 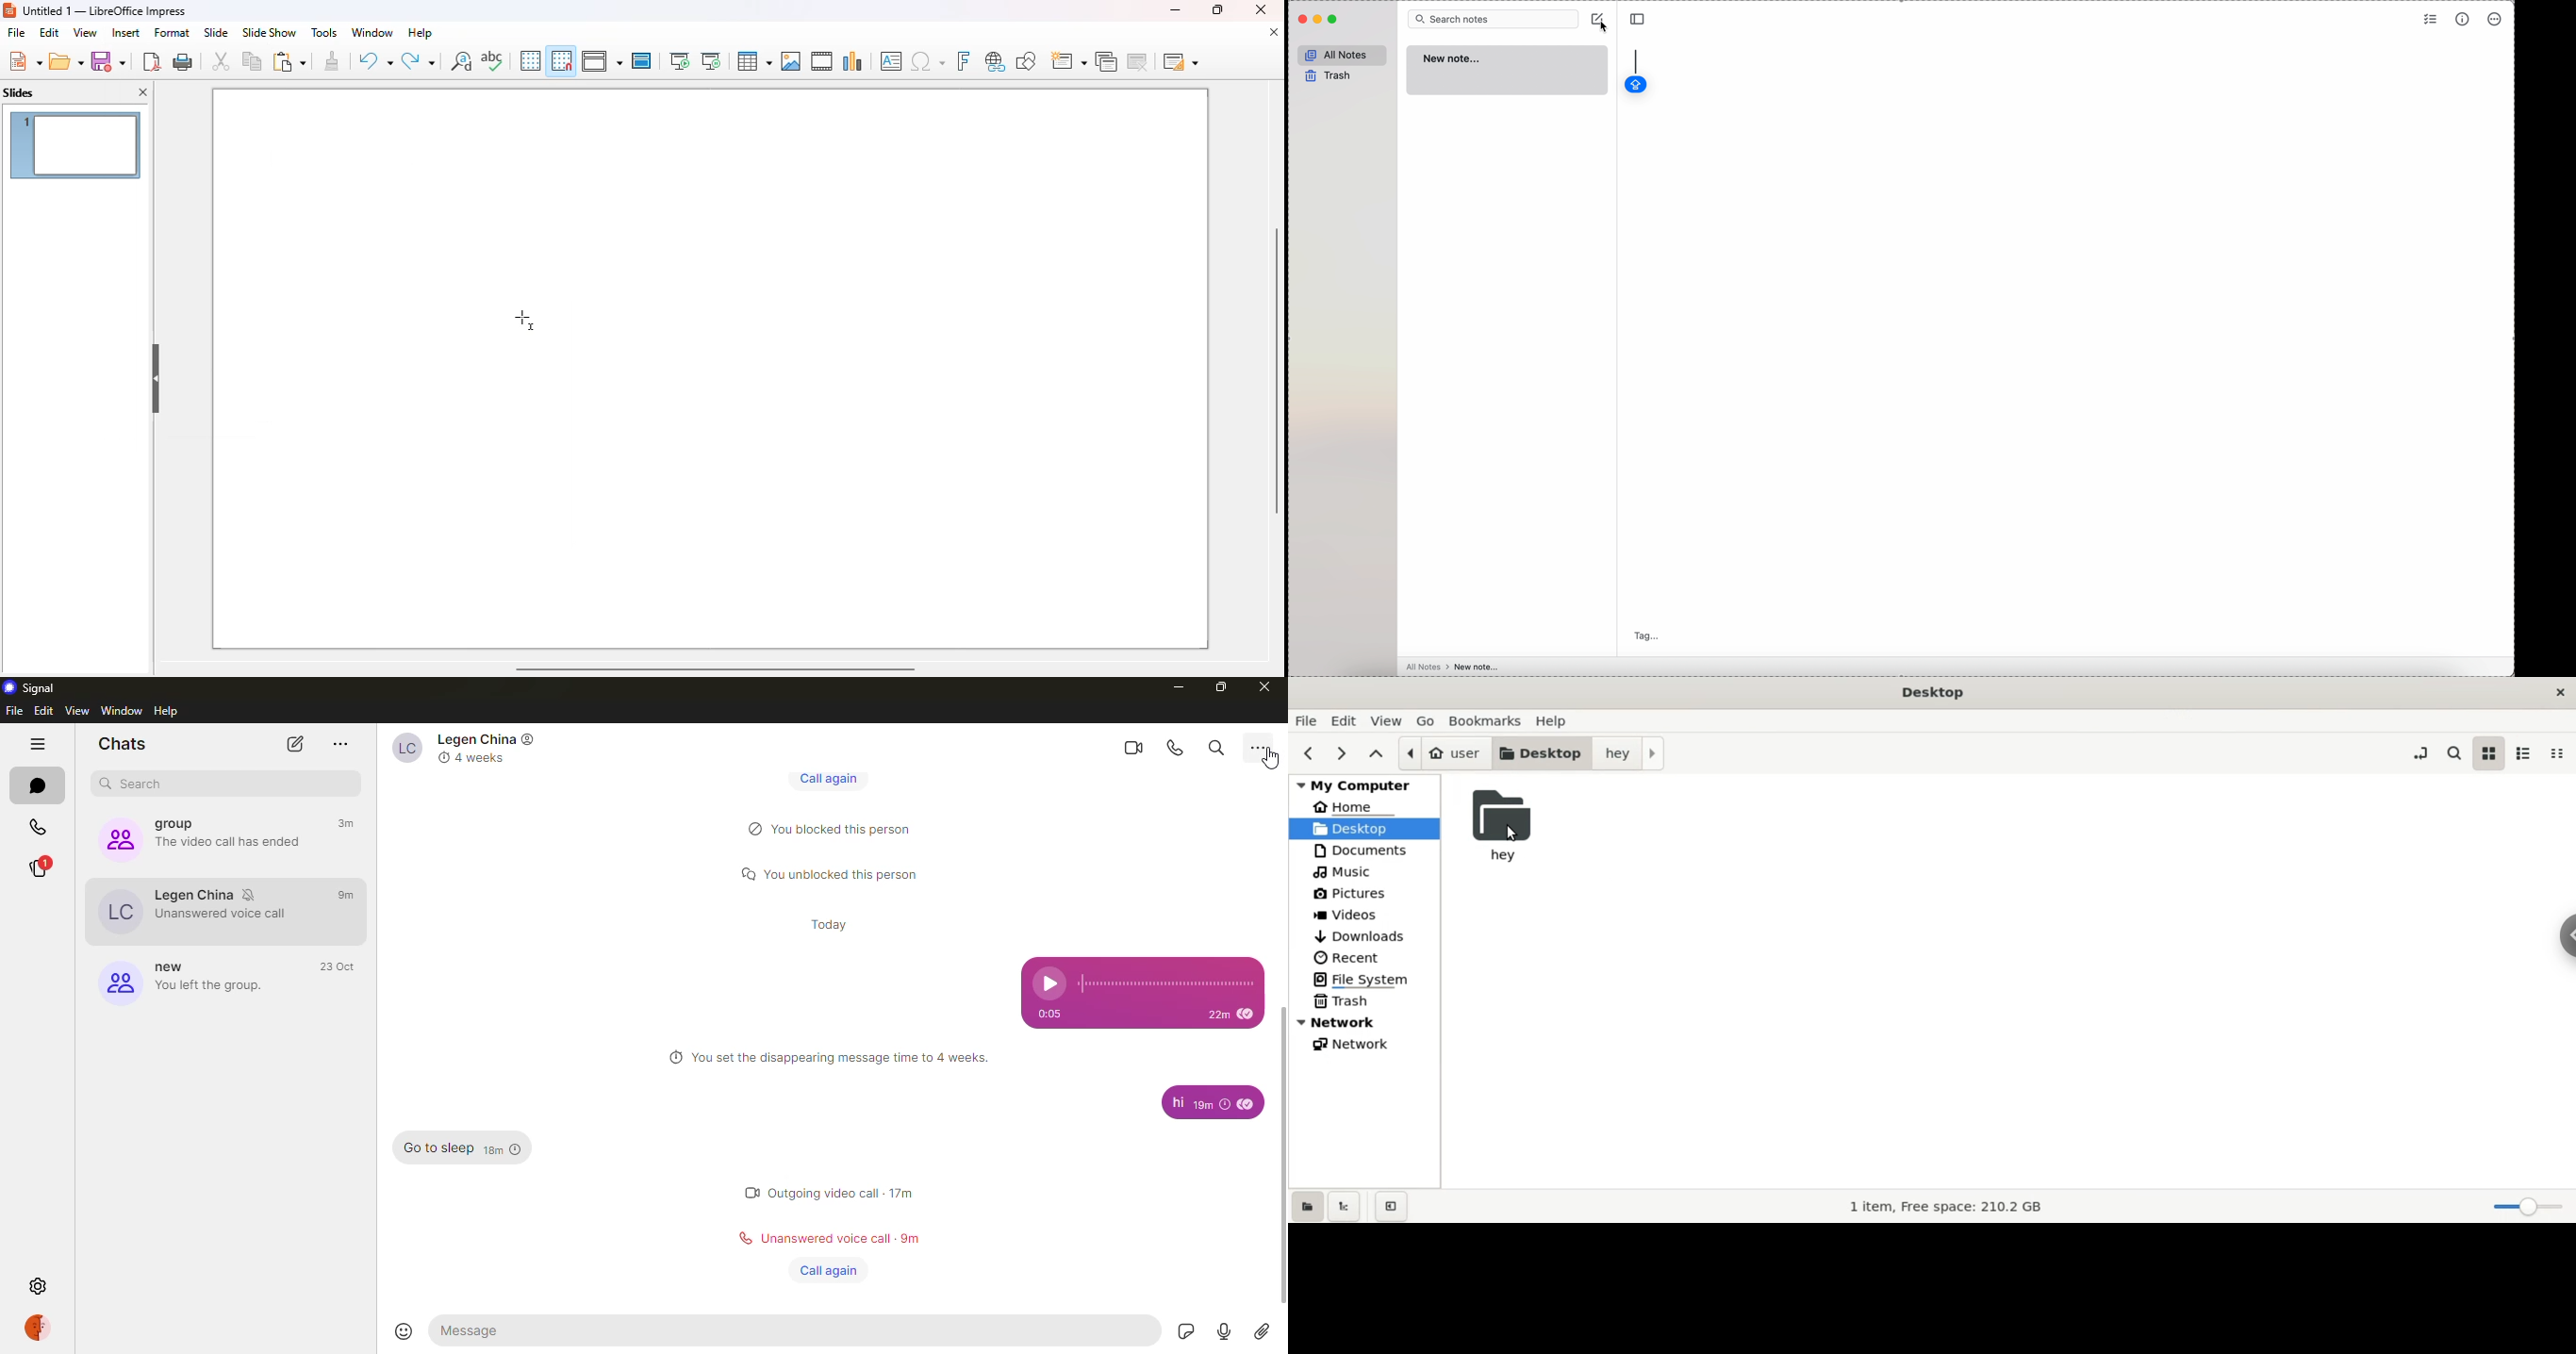 What do you see at coordinates (1221, 1332) in the screenshot?
I see `record` at bounding box center [1221, 1332].